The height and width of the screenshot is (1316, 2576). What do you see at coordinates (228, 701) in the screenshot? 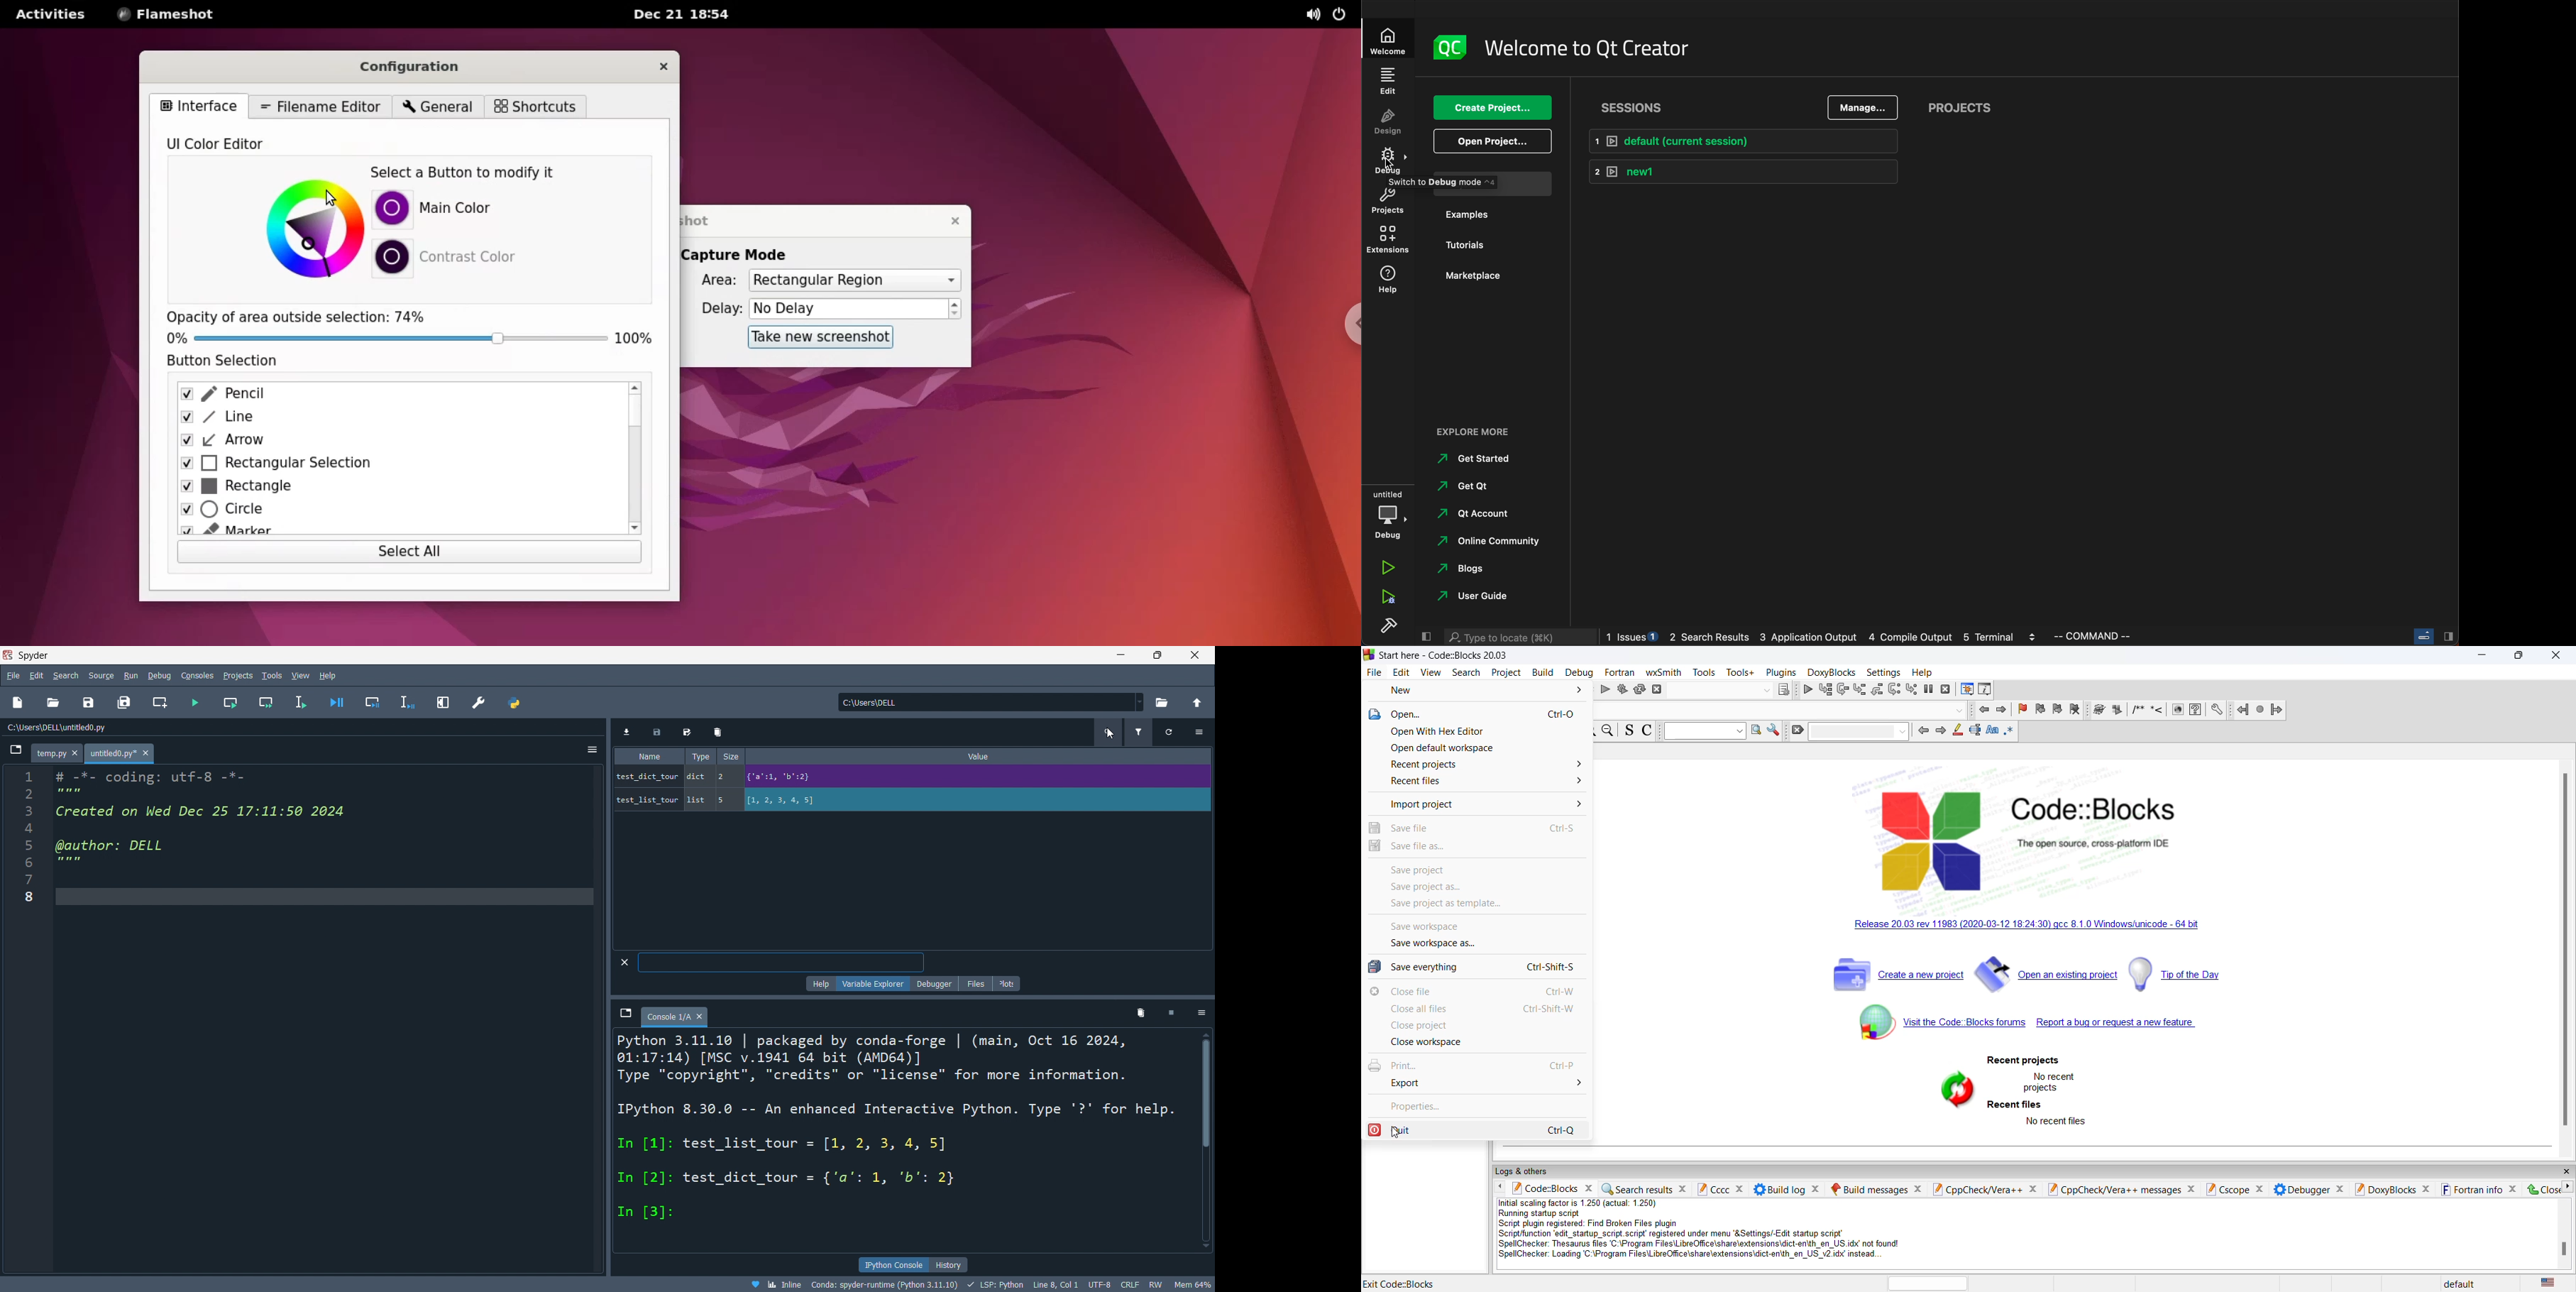
I see `run cell` at bounding box center [228, 701].